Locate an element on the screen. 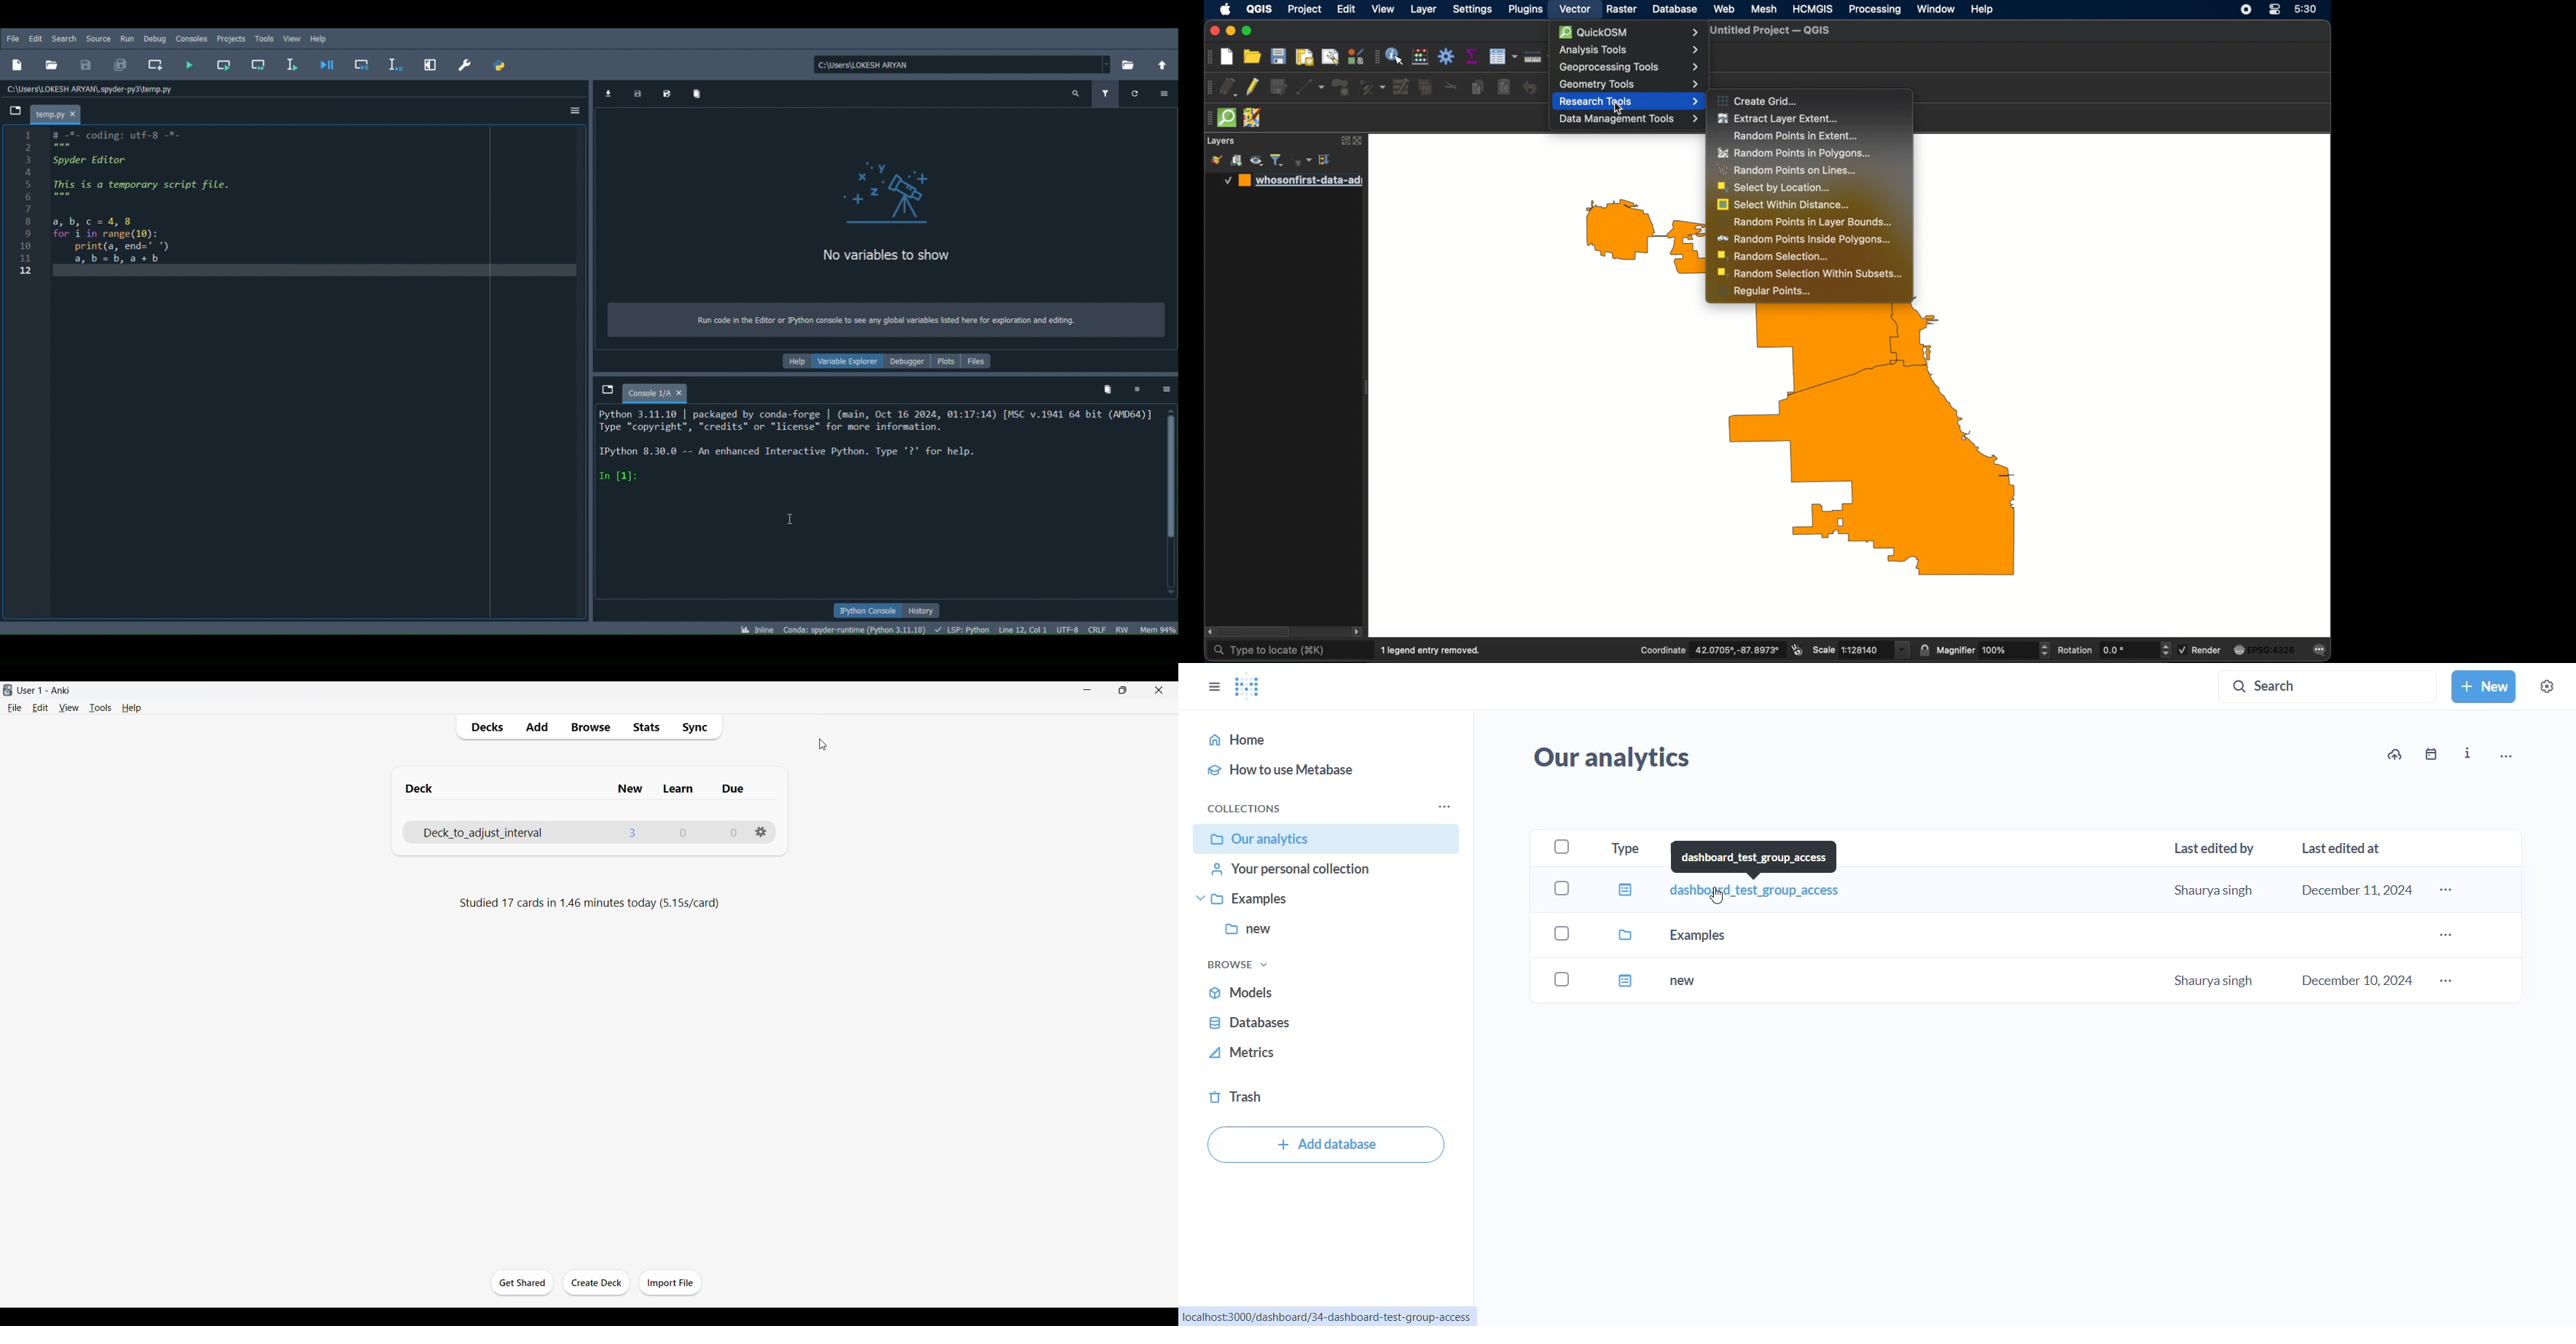 The image size is (2576, 1344). New file (Ctrl + N) is located at coordinates (21, 62).